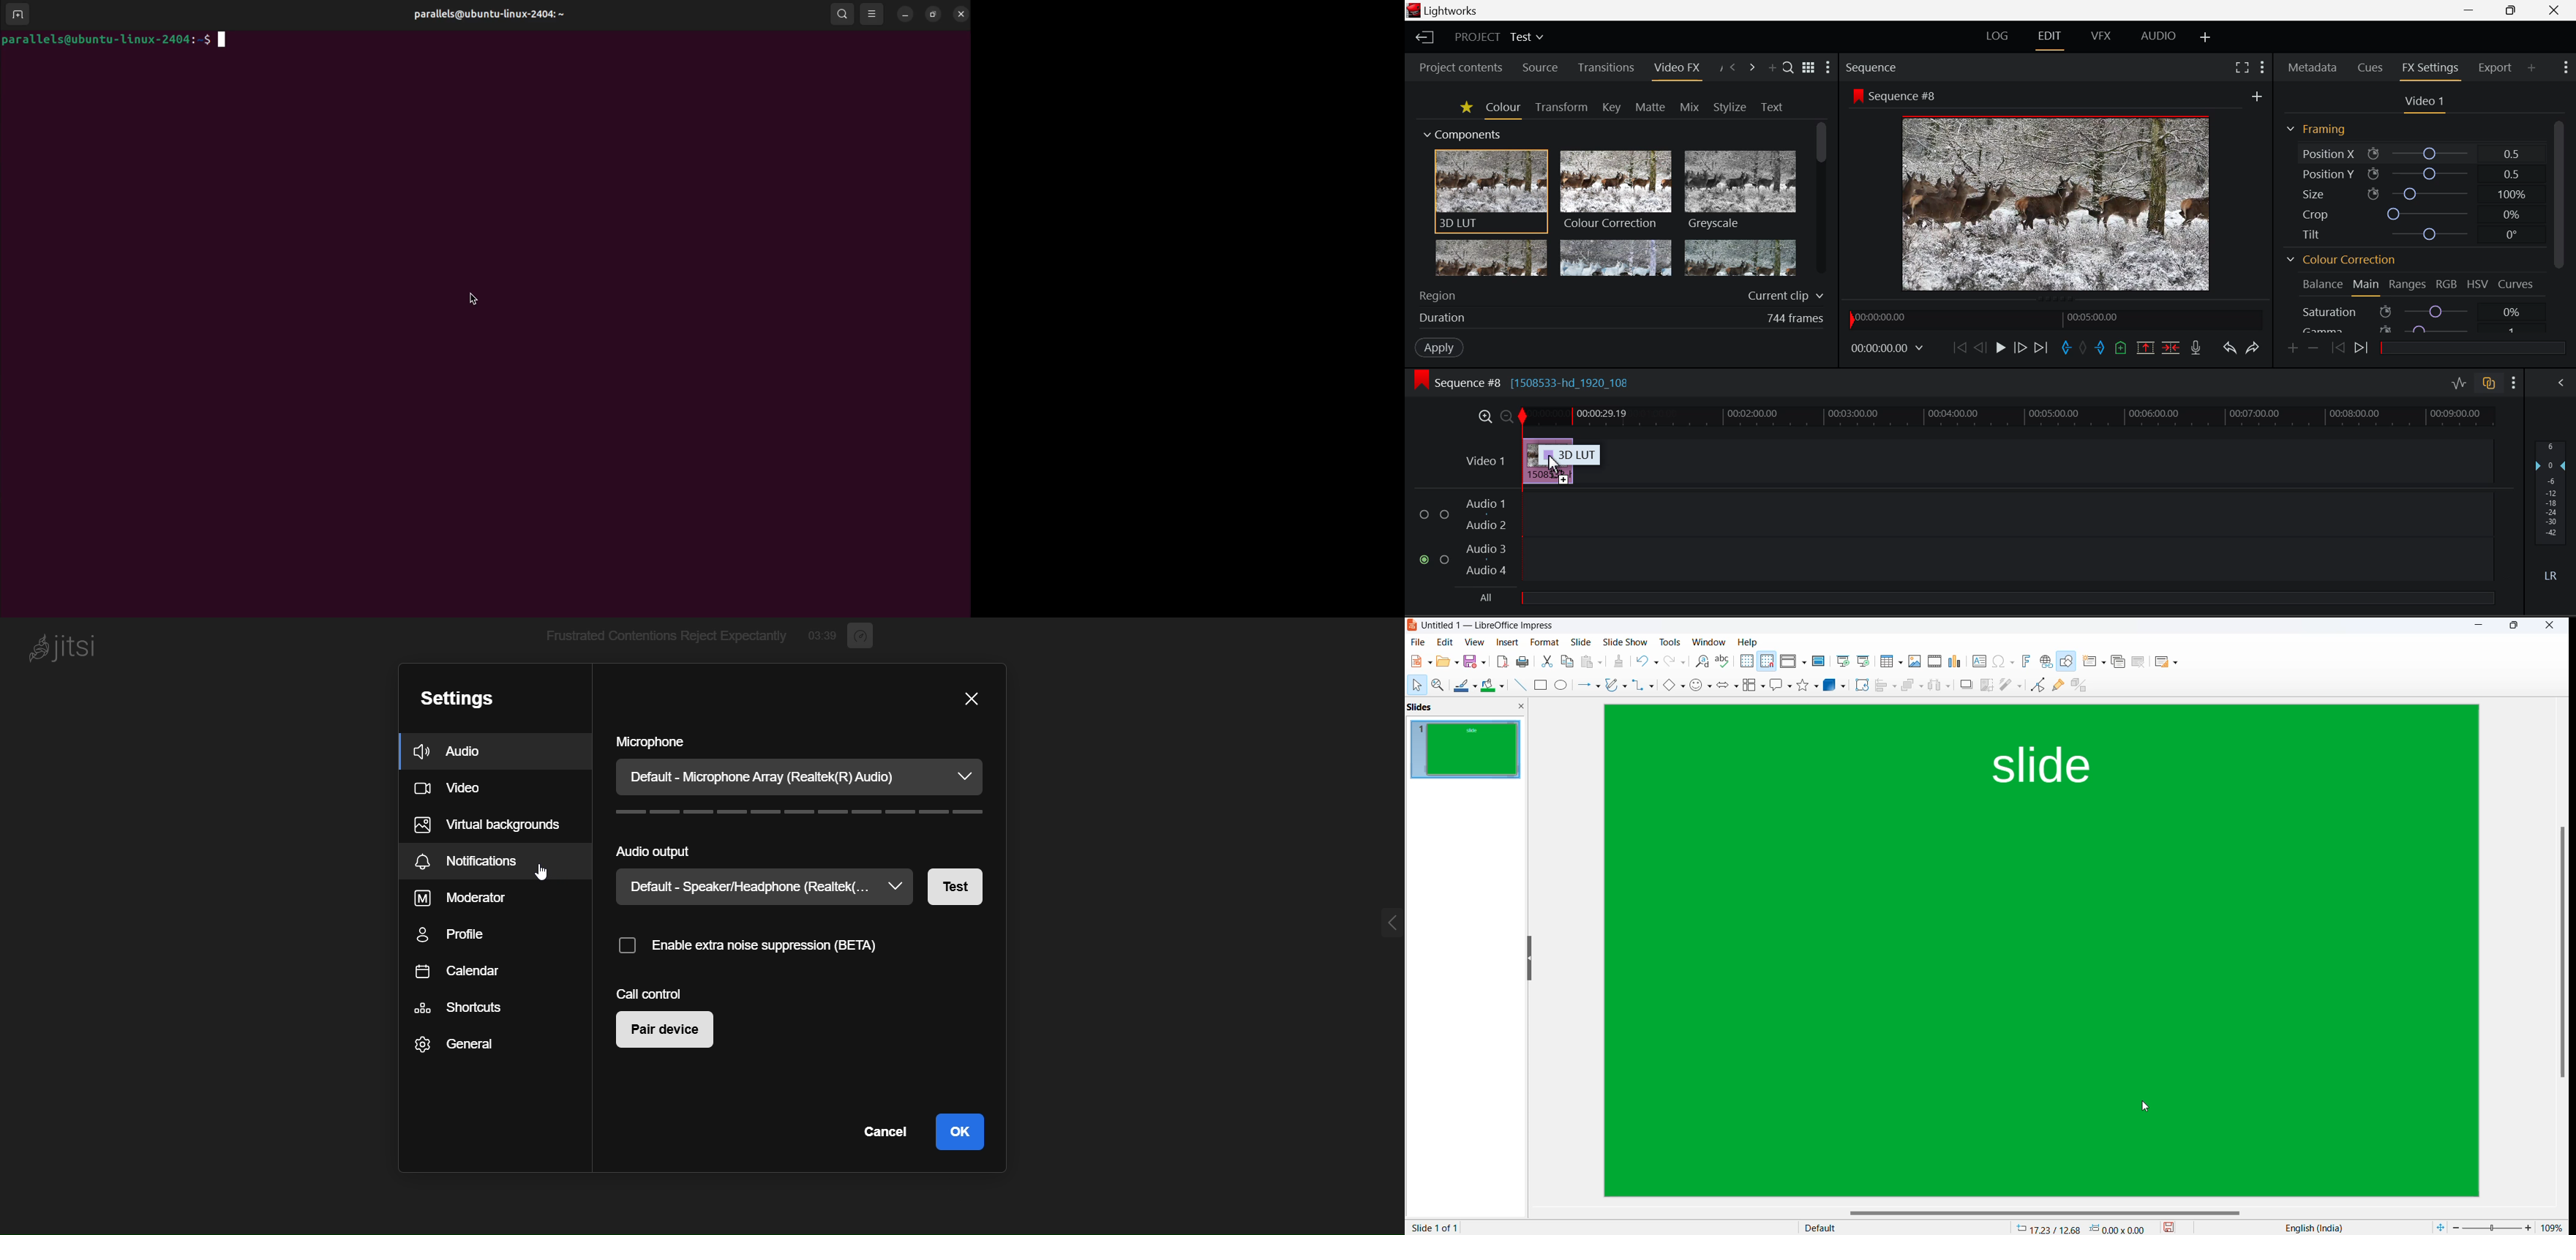 This screenshot has width=2576, height=1260. I want to click on spellings, so click(1724, 662).